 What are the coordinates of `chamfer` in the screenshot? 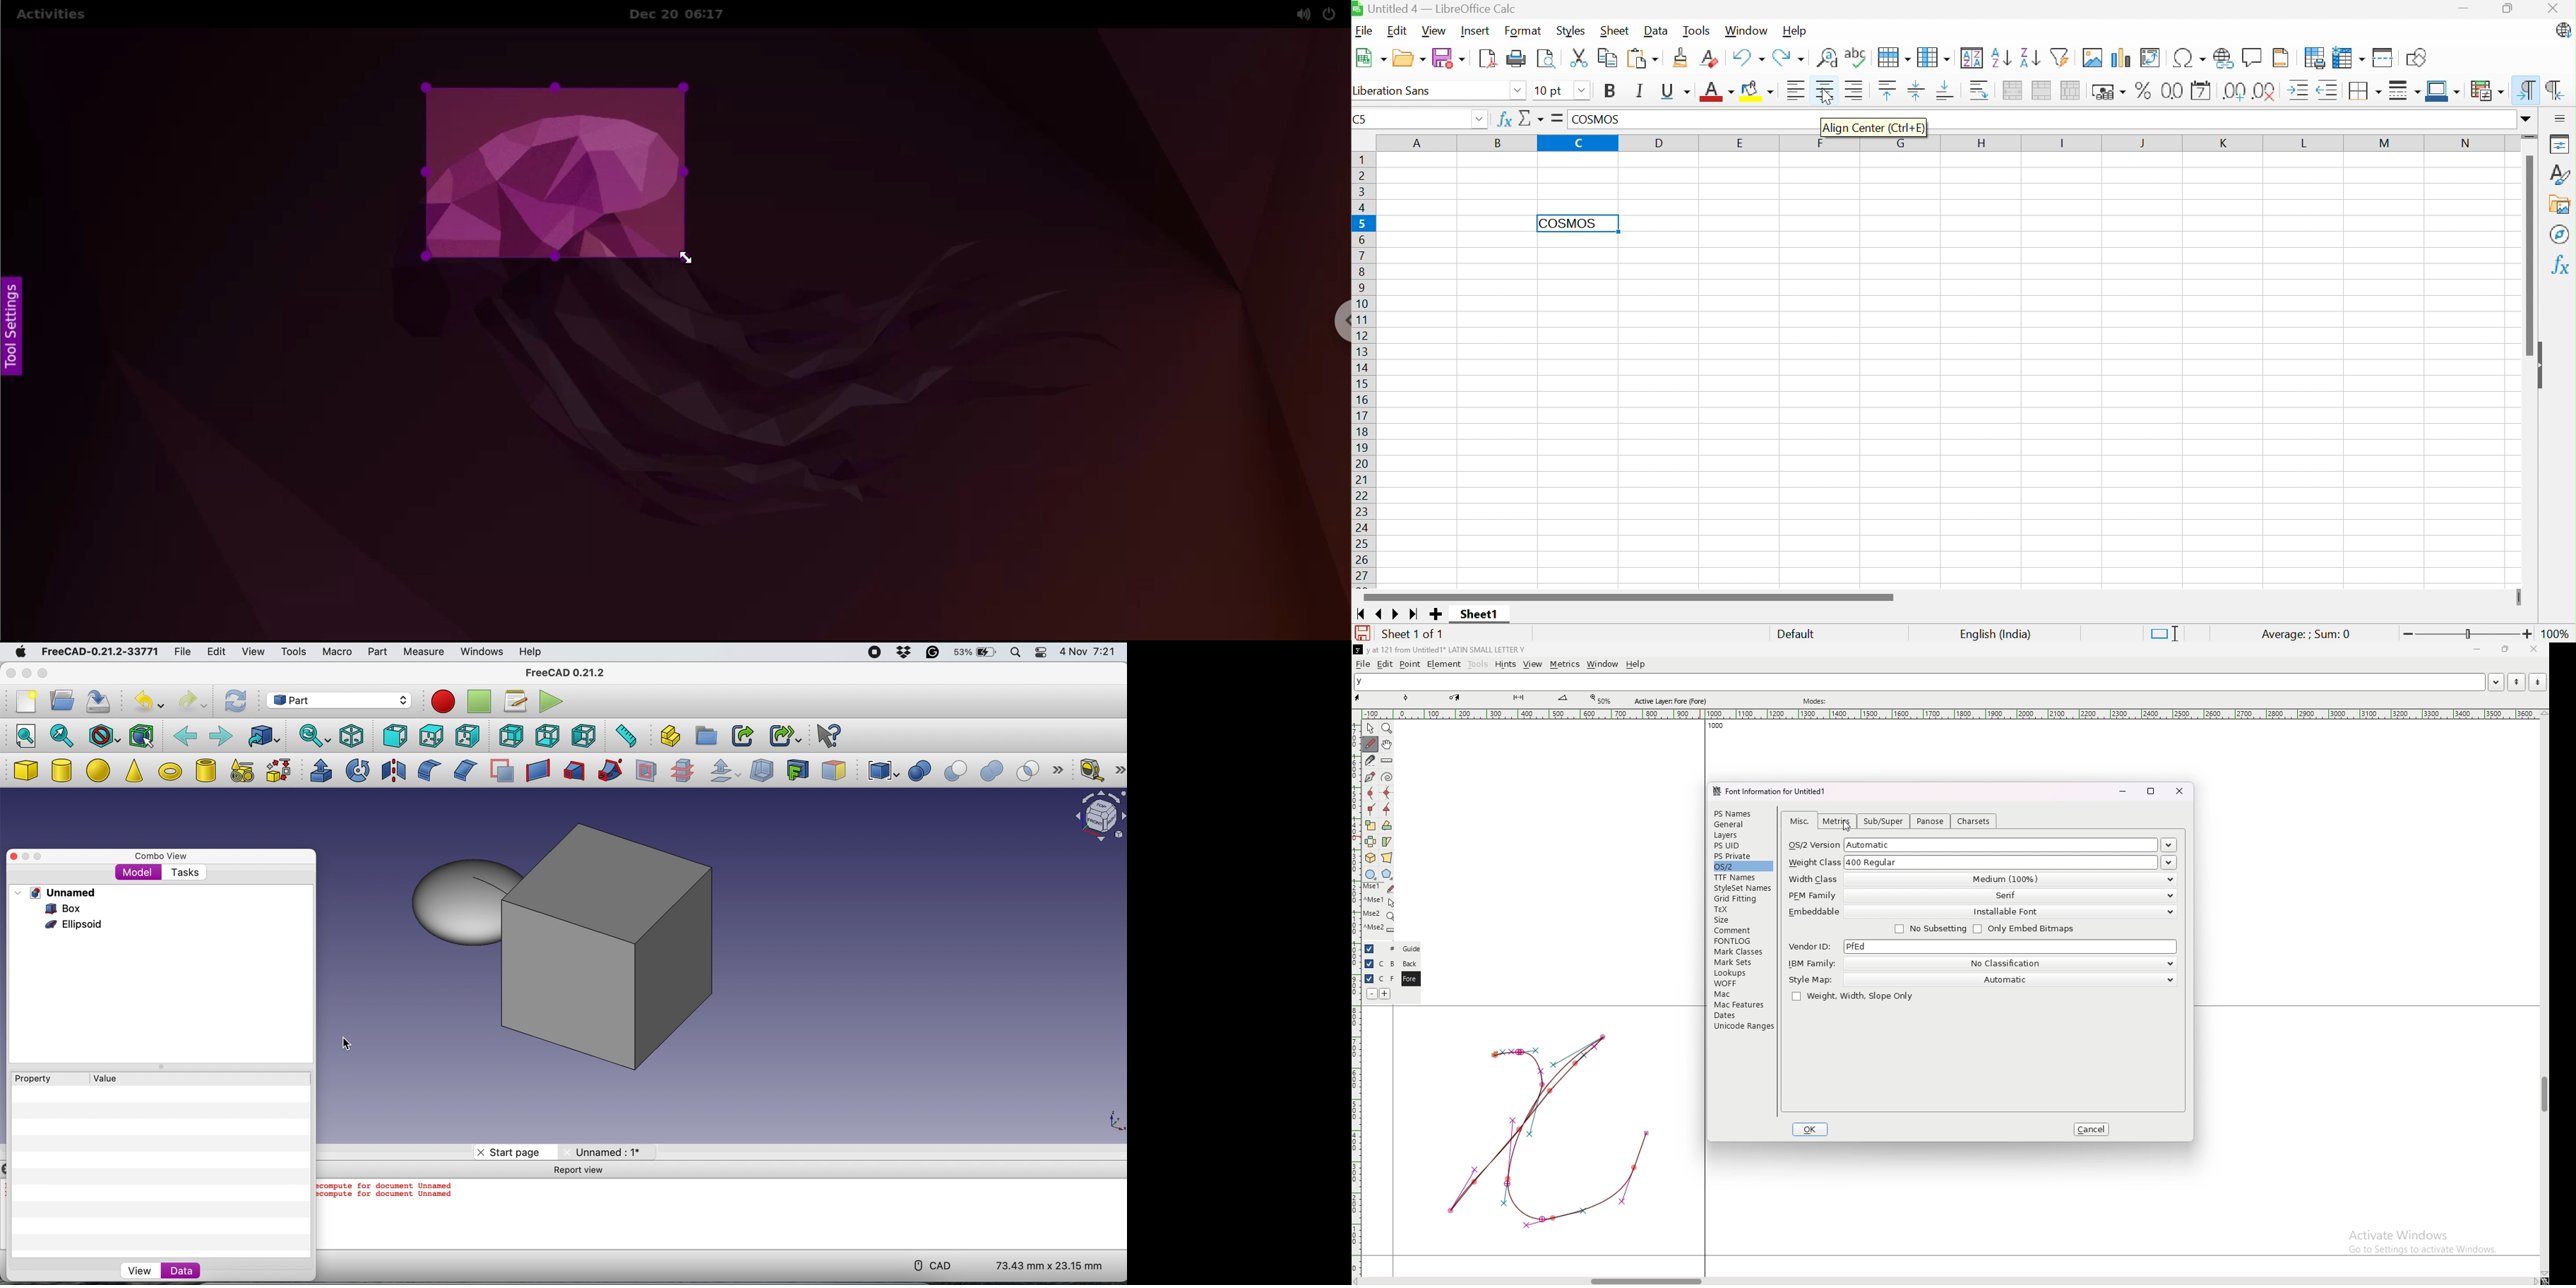 It's located at (464, 770).